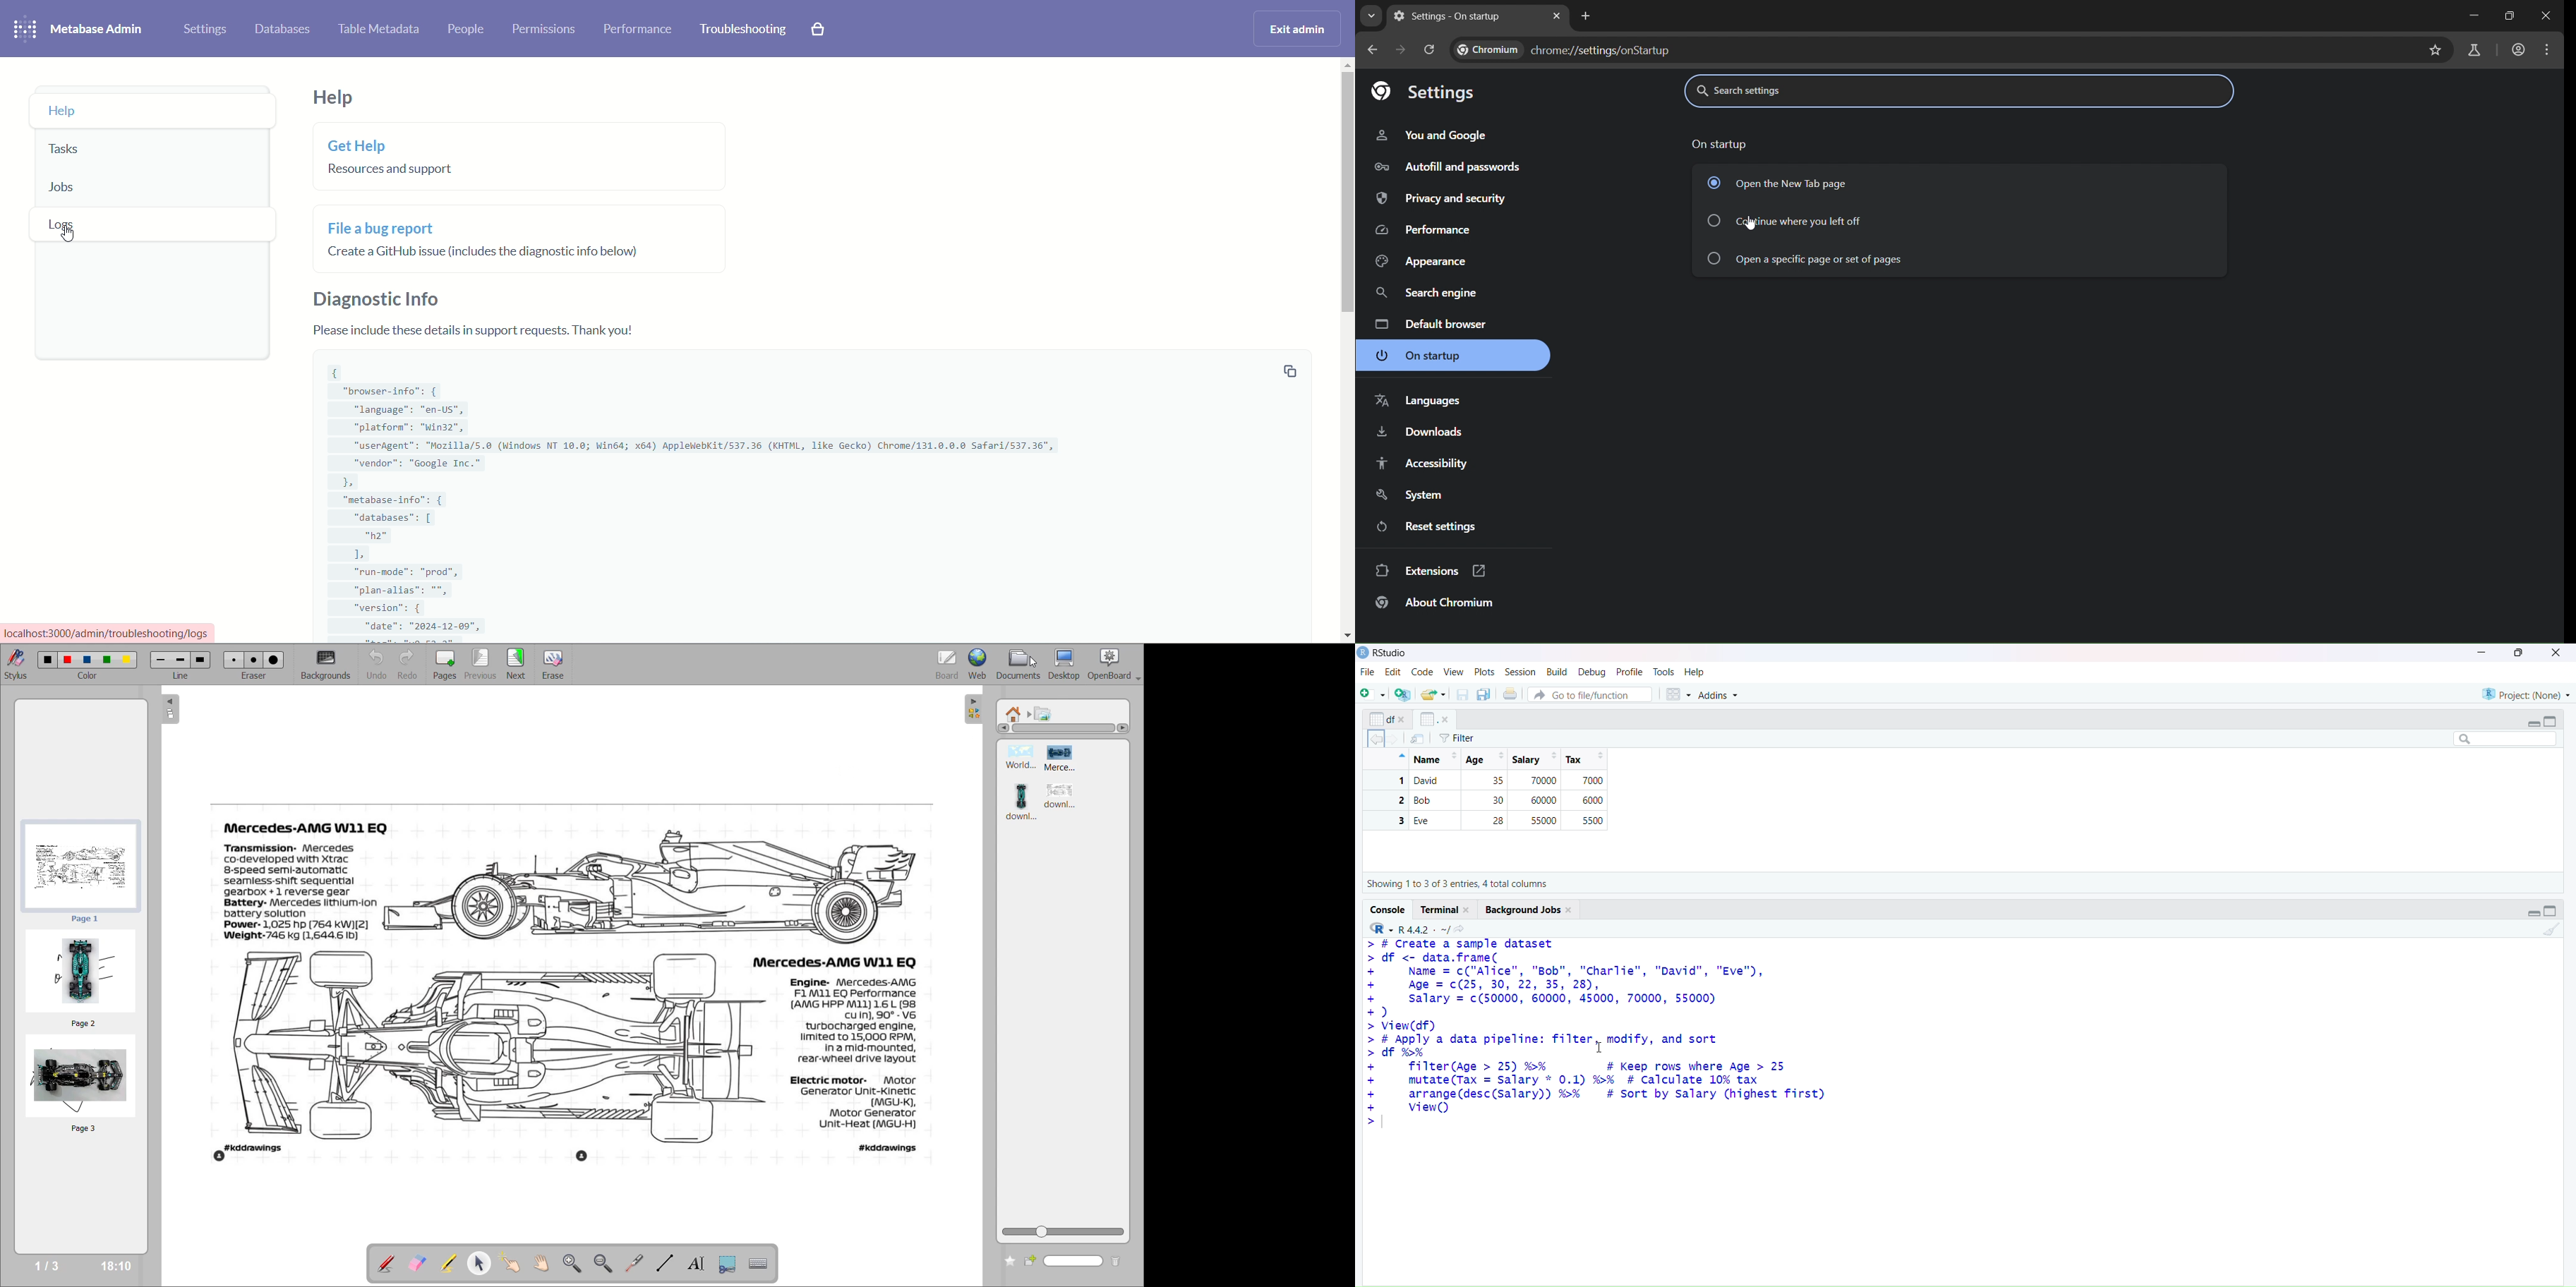 Image resolution: width=2576 pixels, height=1288 pixels. What do you see at coordinates (1630, 672) in the screenshot?
I see `profile` at bounding box center [1630, 672].